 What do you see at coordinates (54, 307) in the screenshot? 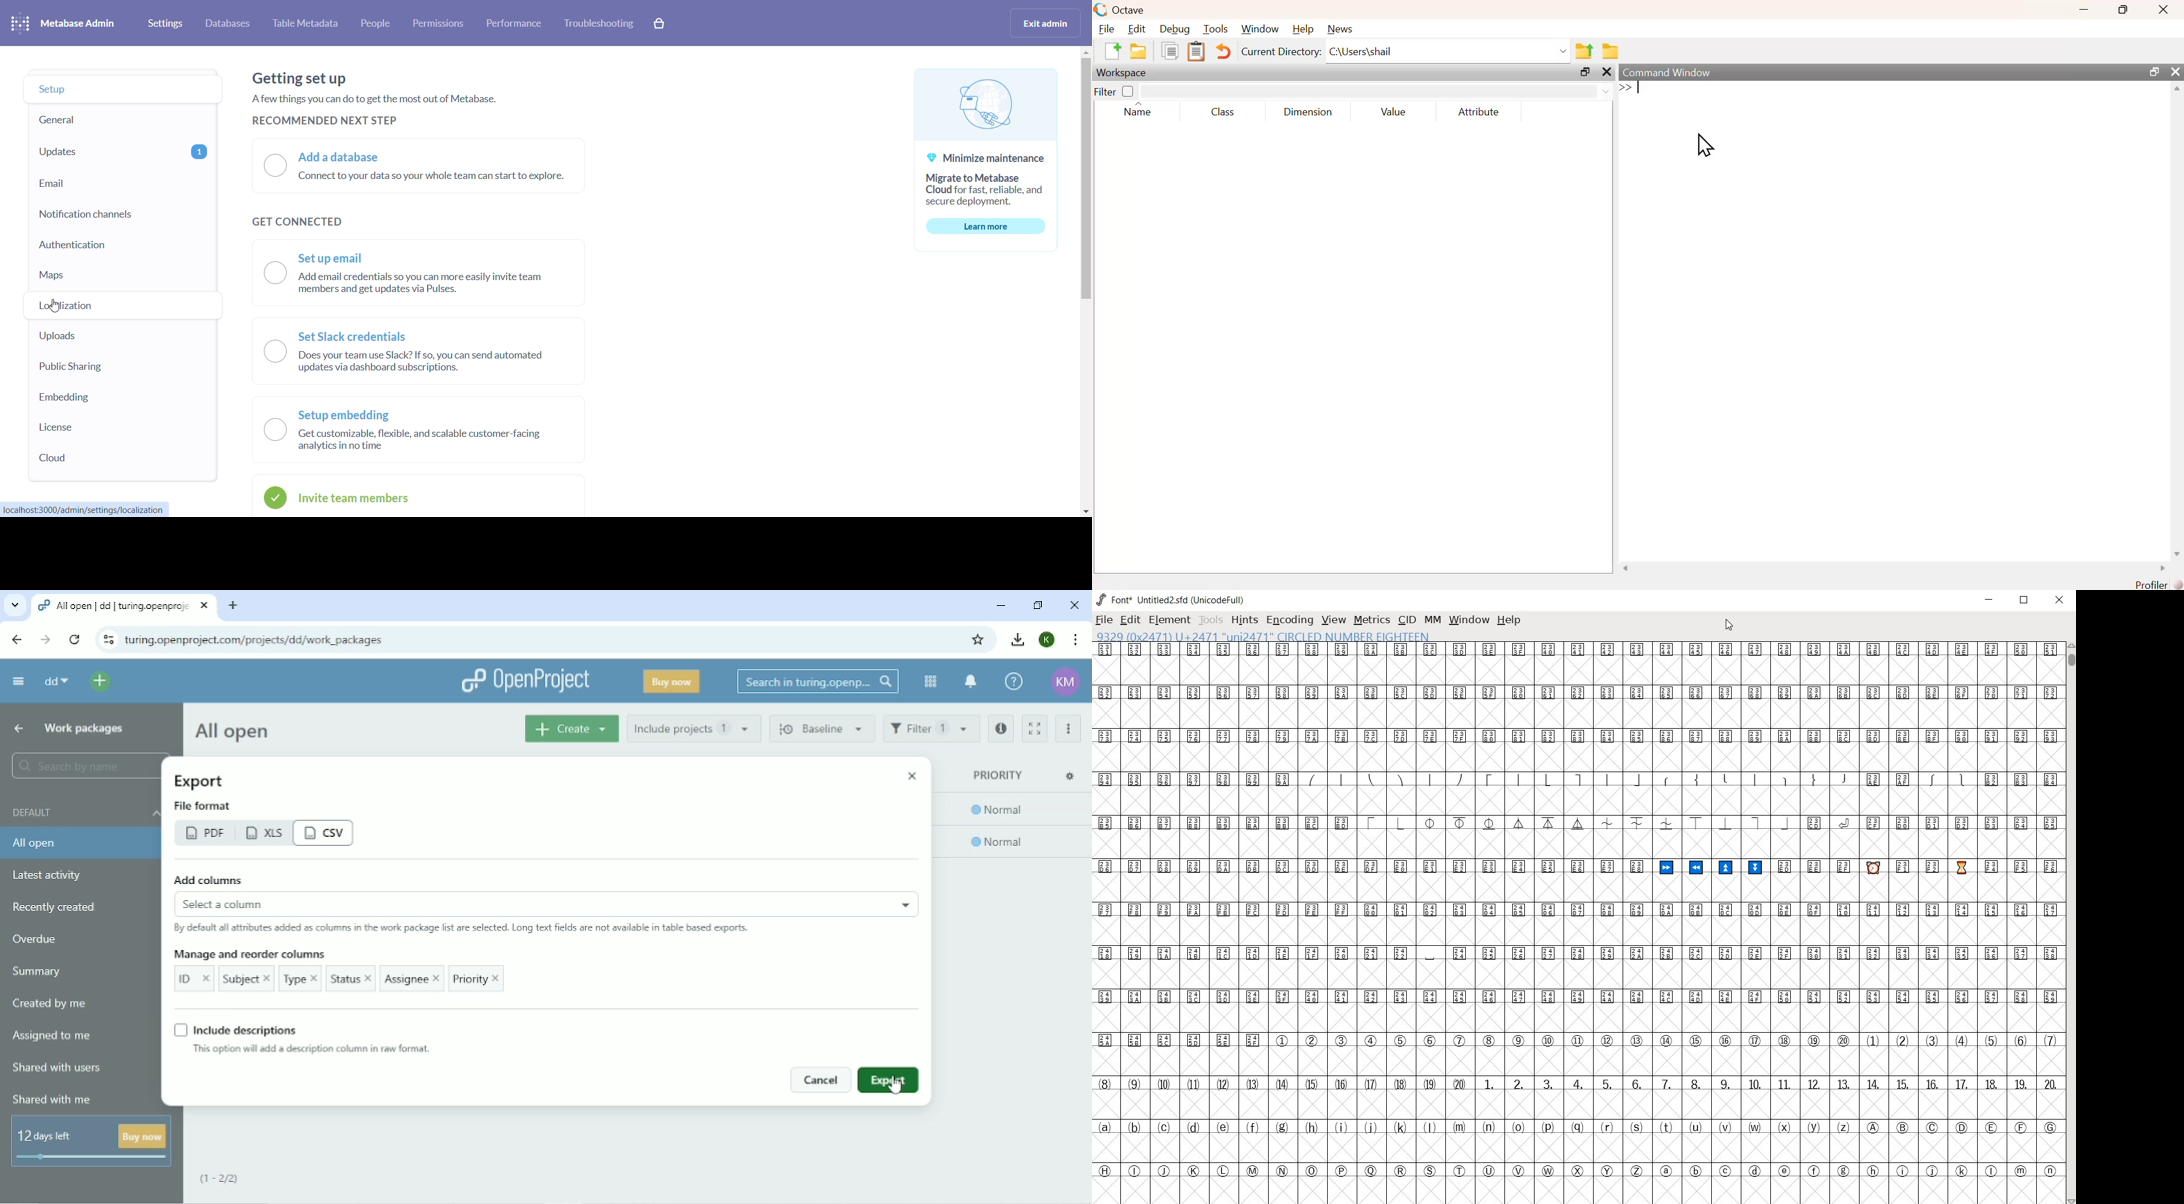
I see `cursor` at bounding box center [54, 307].